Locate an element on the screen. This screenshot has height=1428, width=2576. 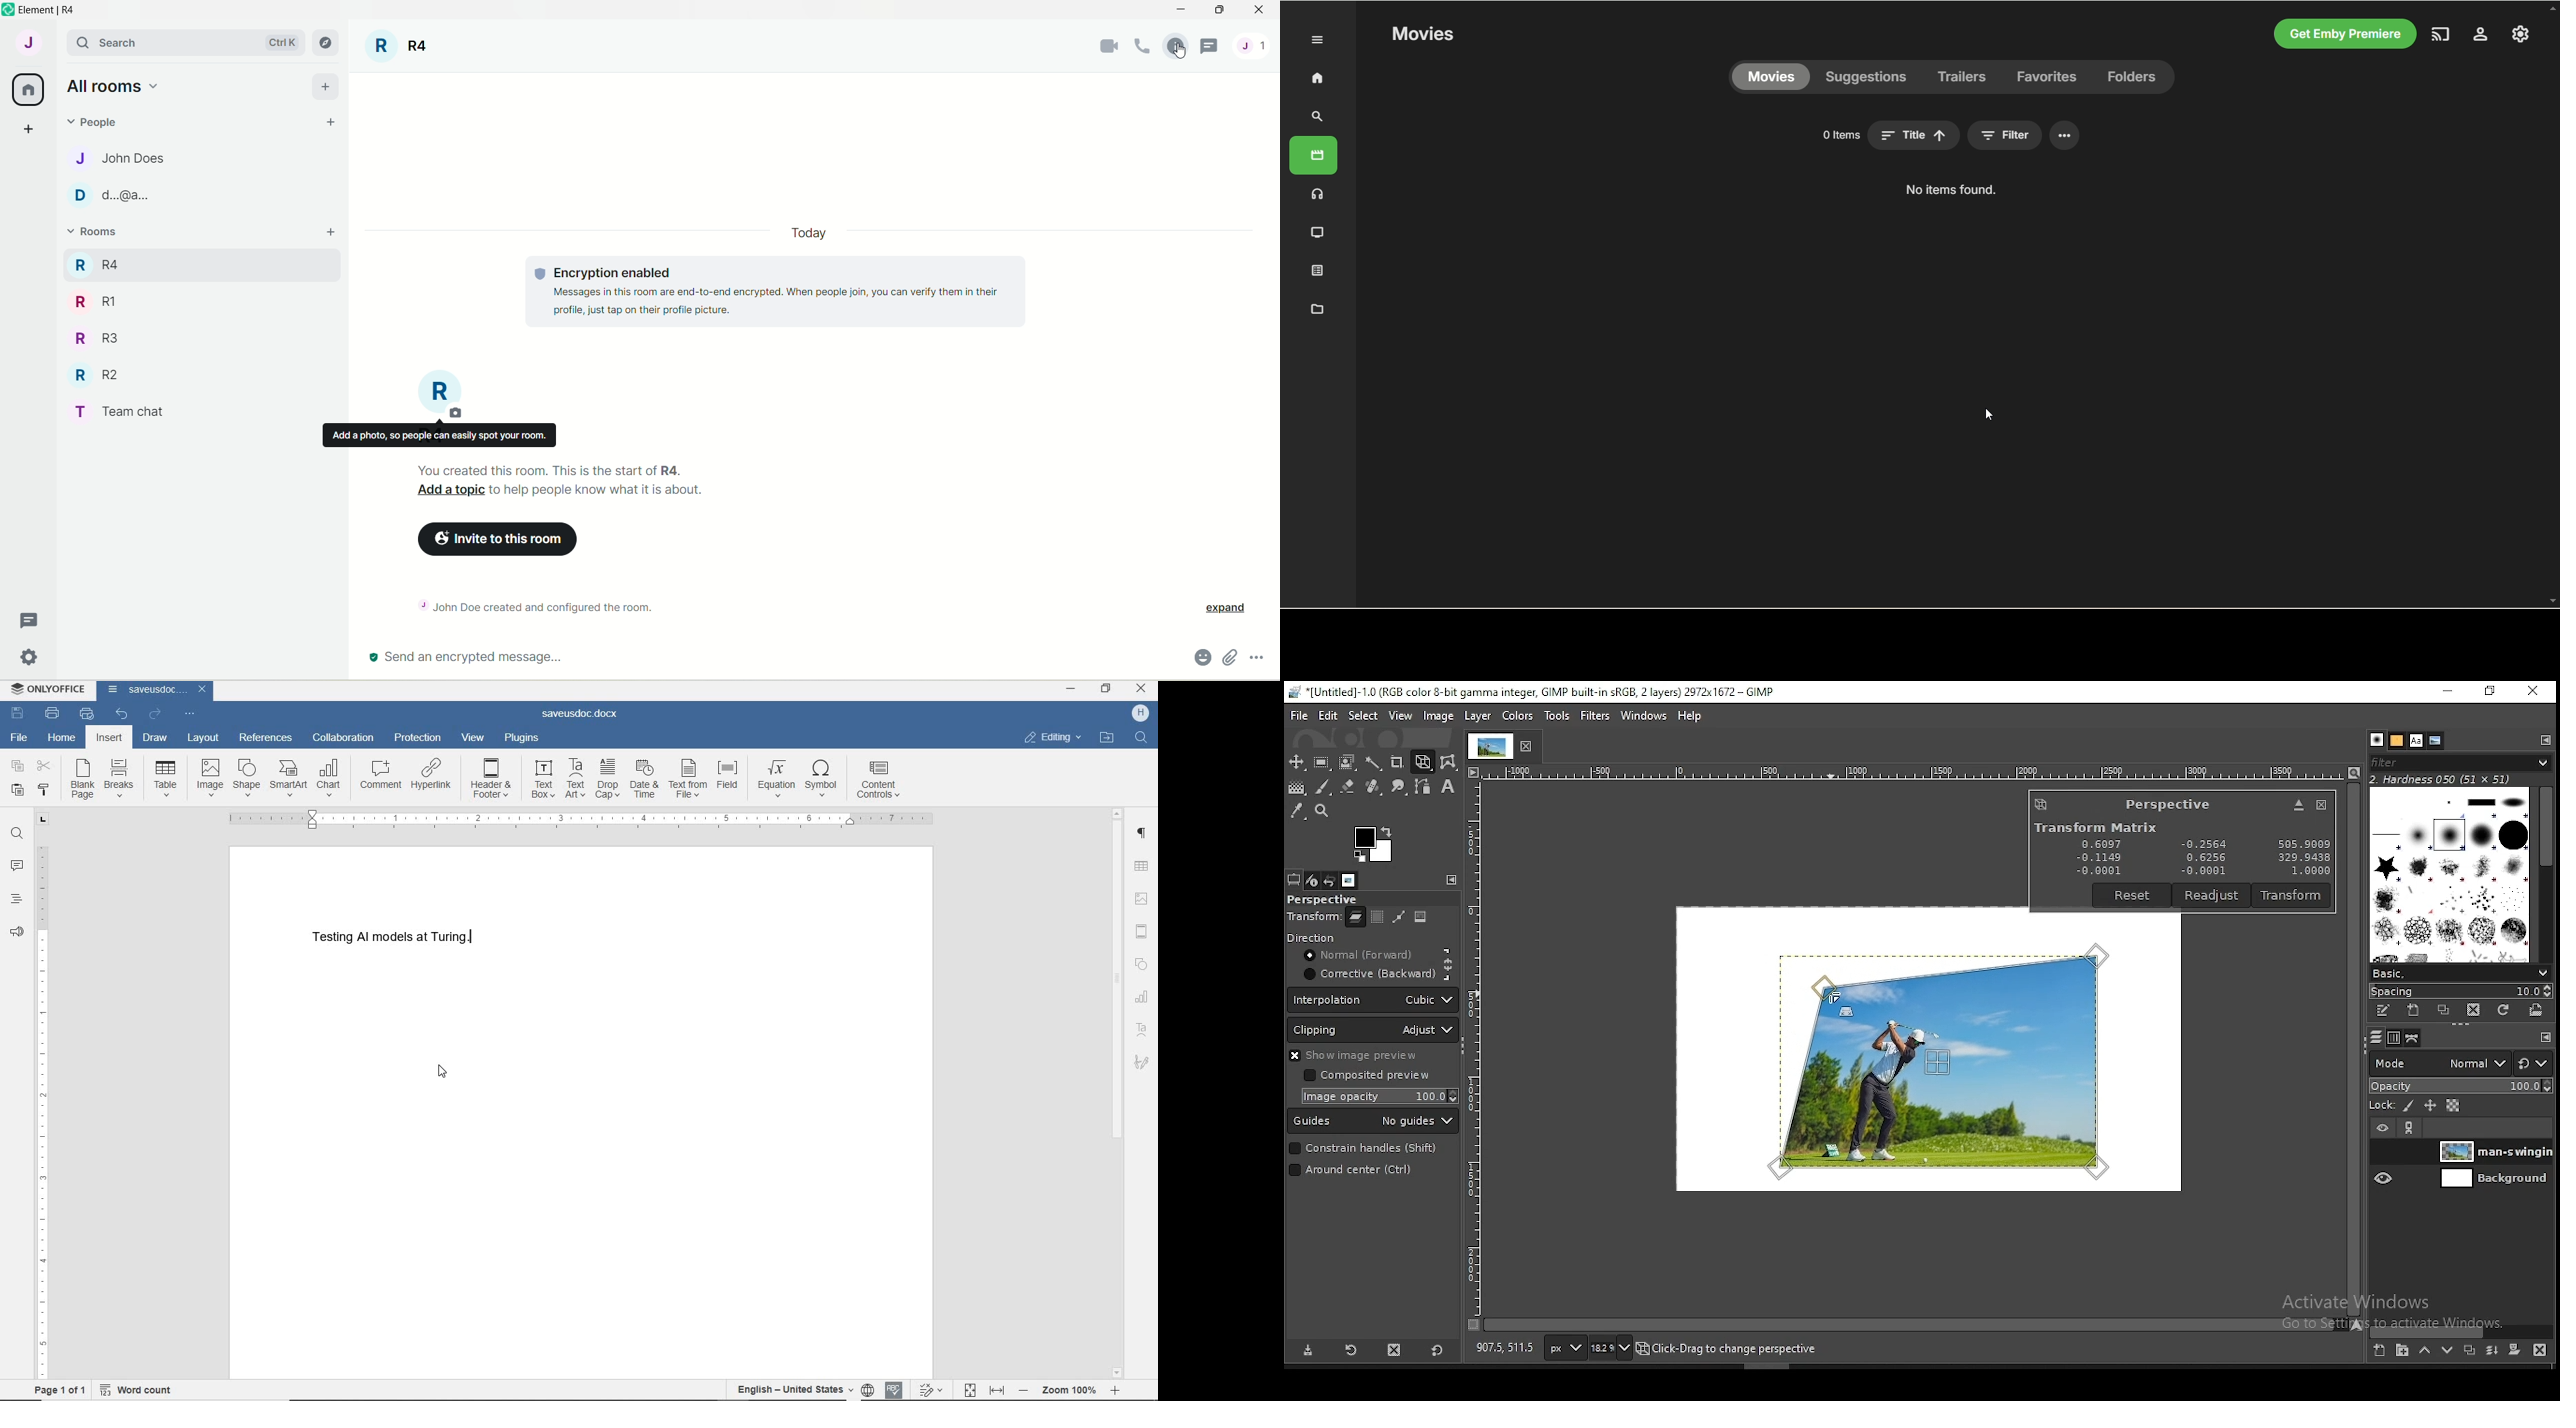
emoji is located at coordinates (1197, 657).